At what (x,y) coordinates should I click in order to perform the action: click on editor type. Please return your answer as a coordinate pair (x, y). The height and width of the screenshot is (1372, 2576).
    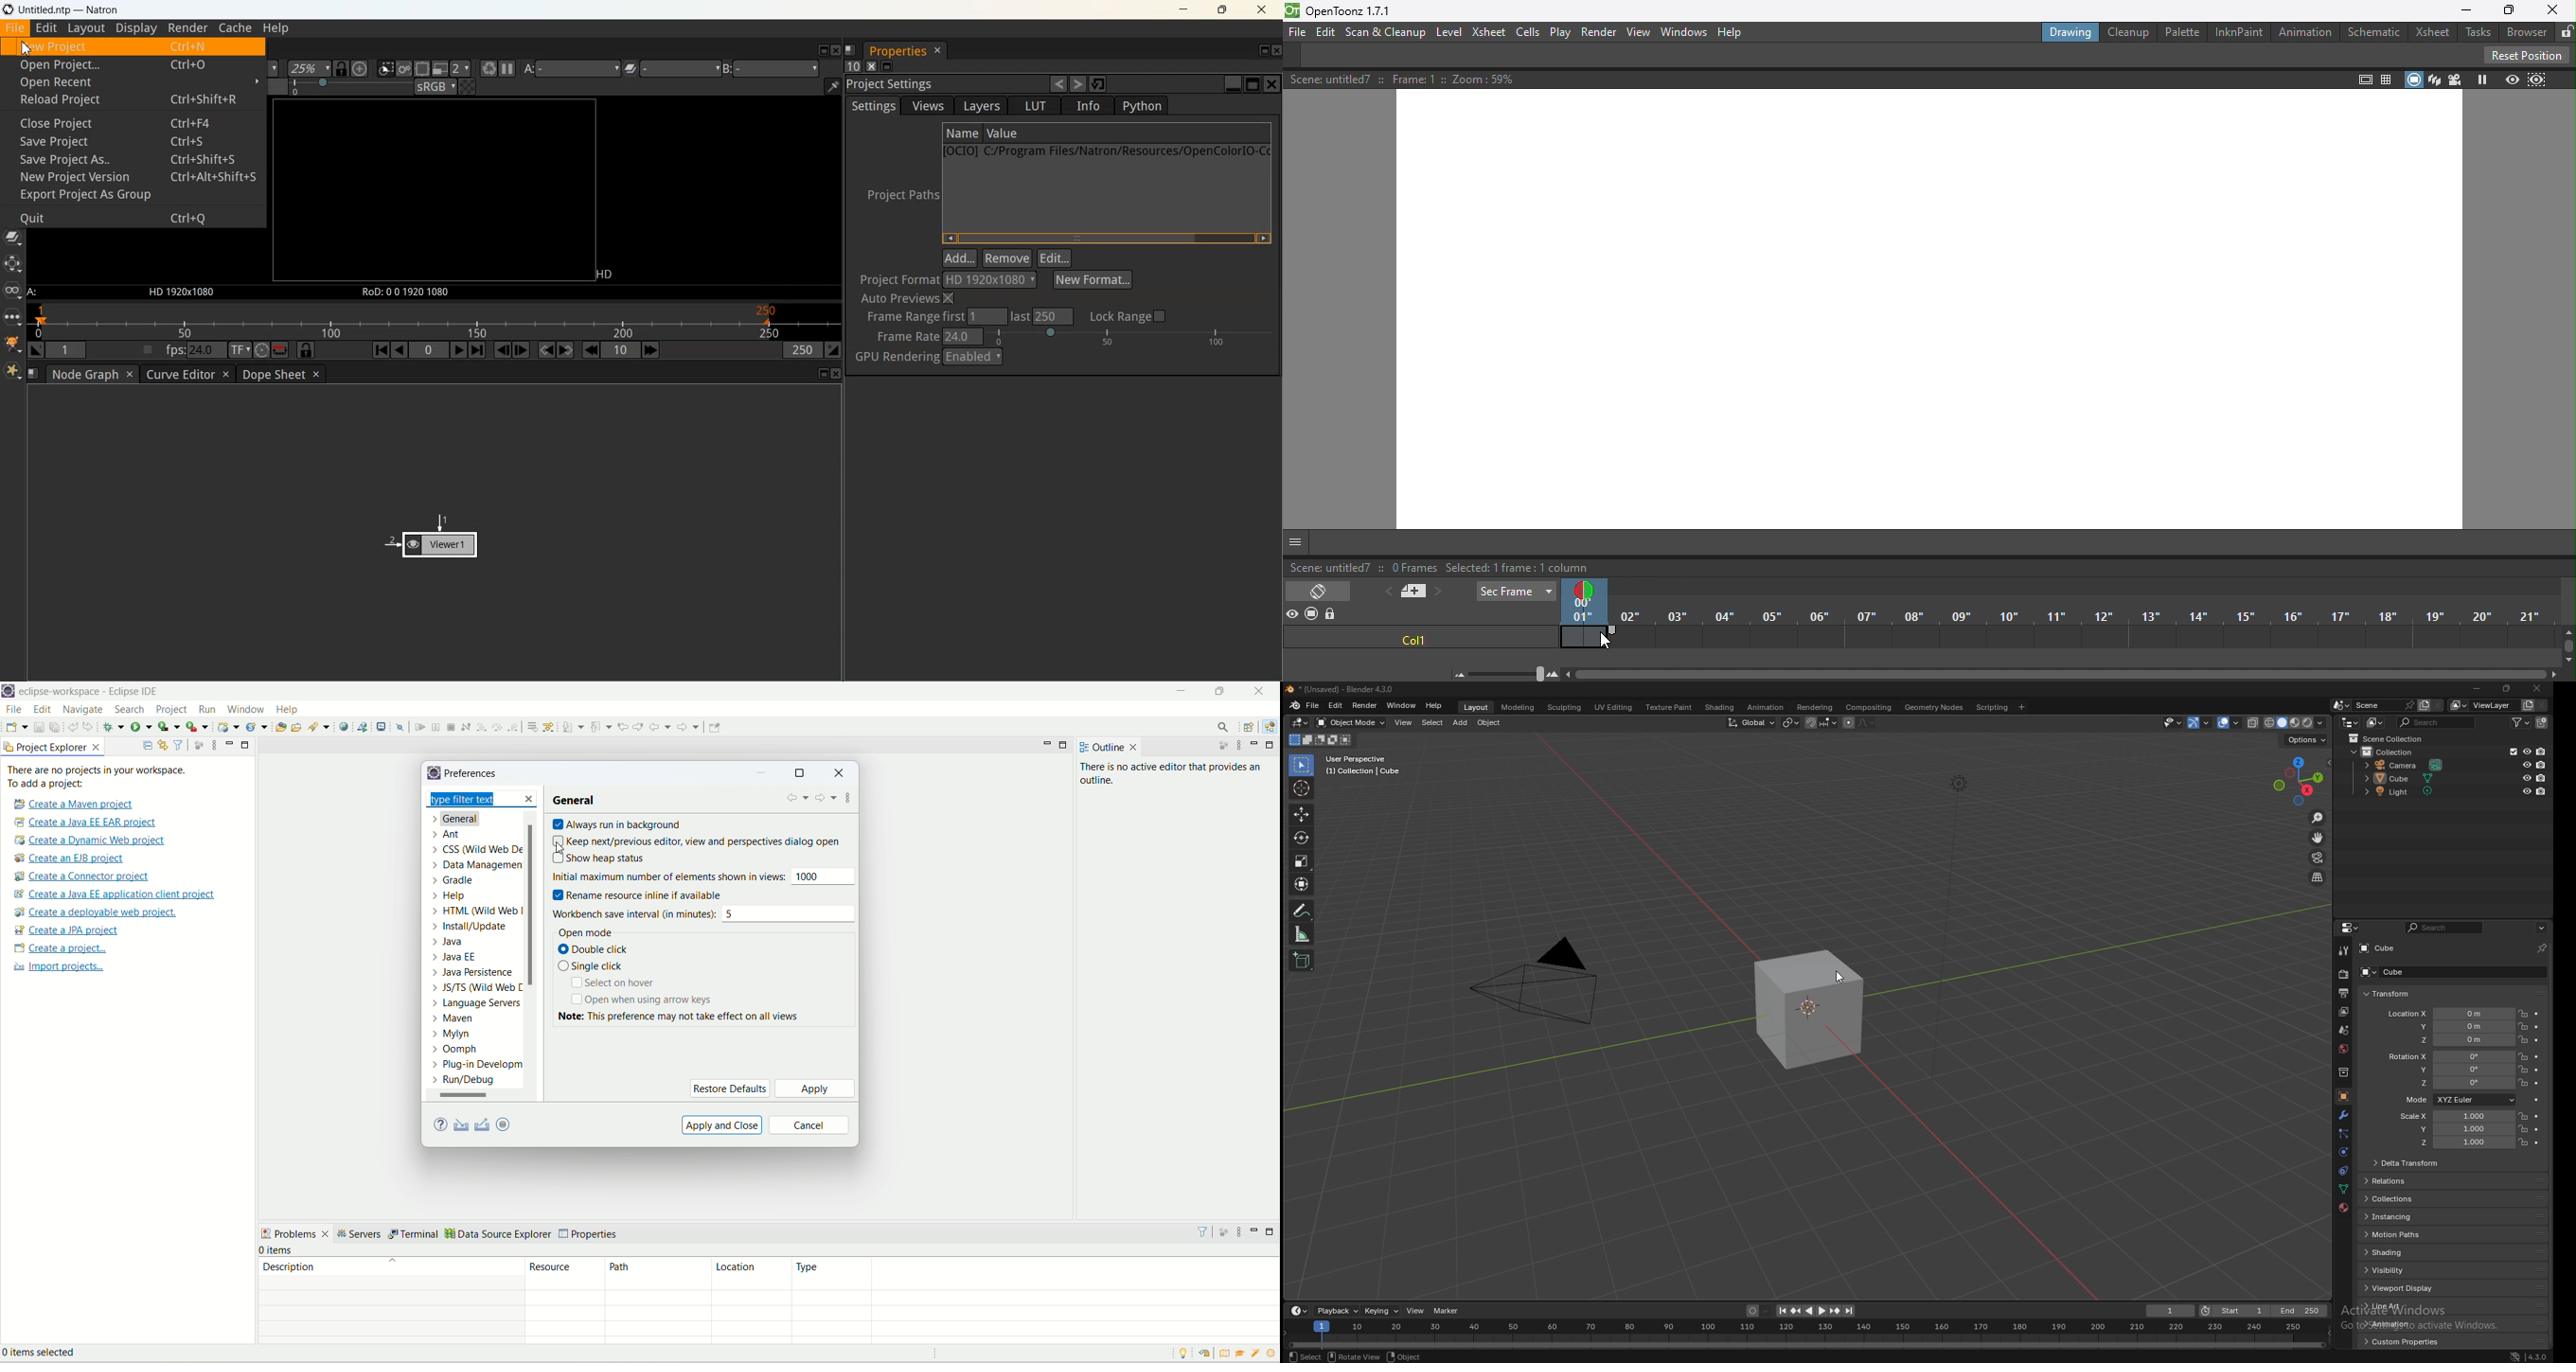
    Looking at the image, I should click on (1299, 723).